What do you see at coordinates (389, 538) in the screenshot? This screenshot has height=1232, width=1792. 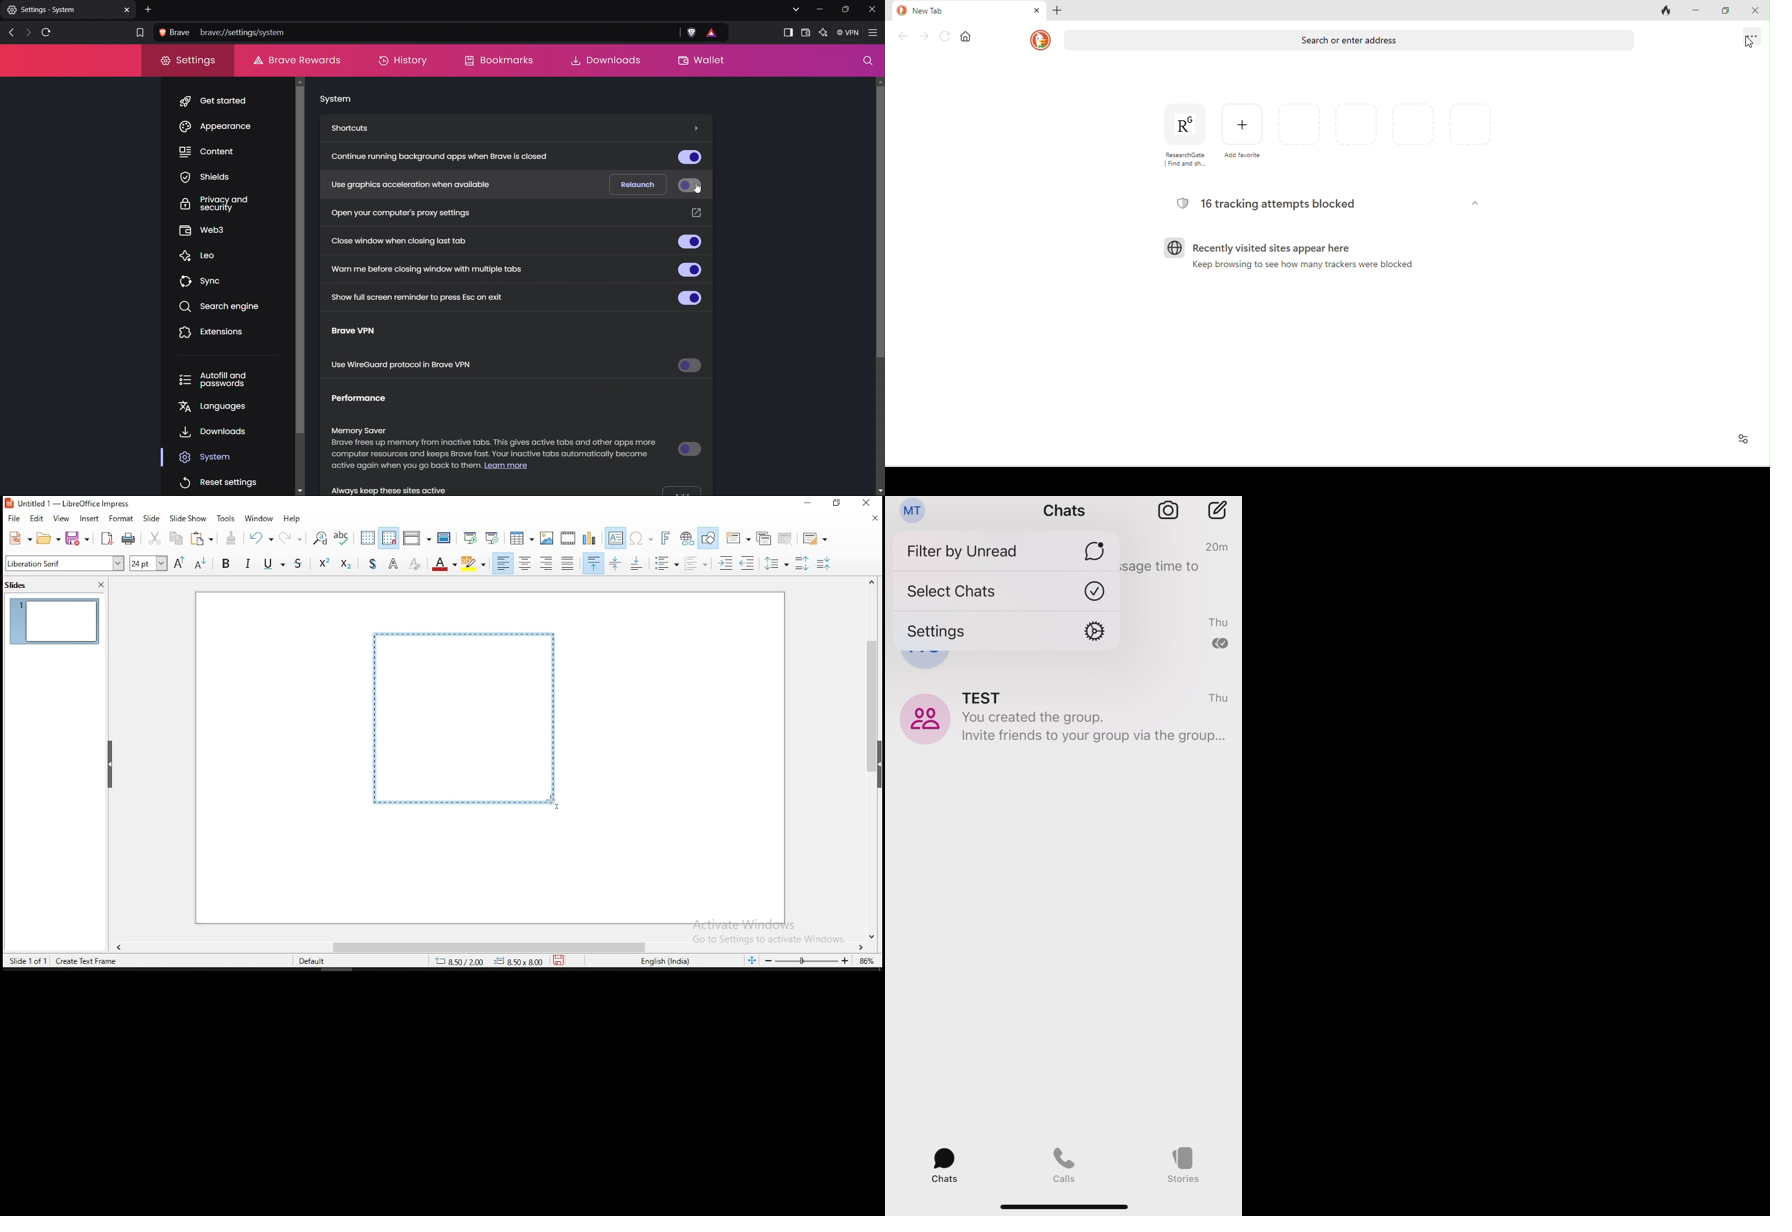 I see `snap to grid` at bounding box center [389, 538].